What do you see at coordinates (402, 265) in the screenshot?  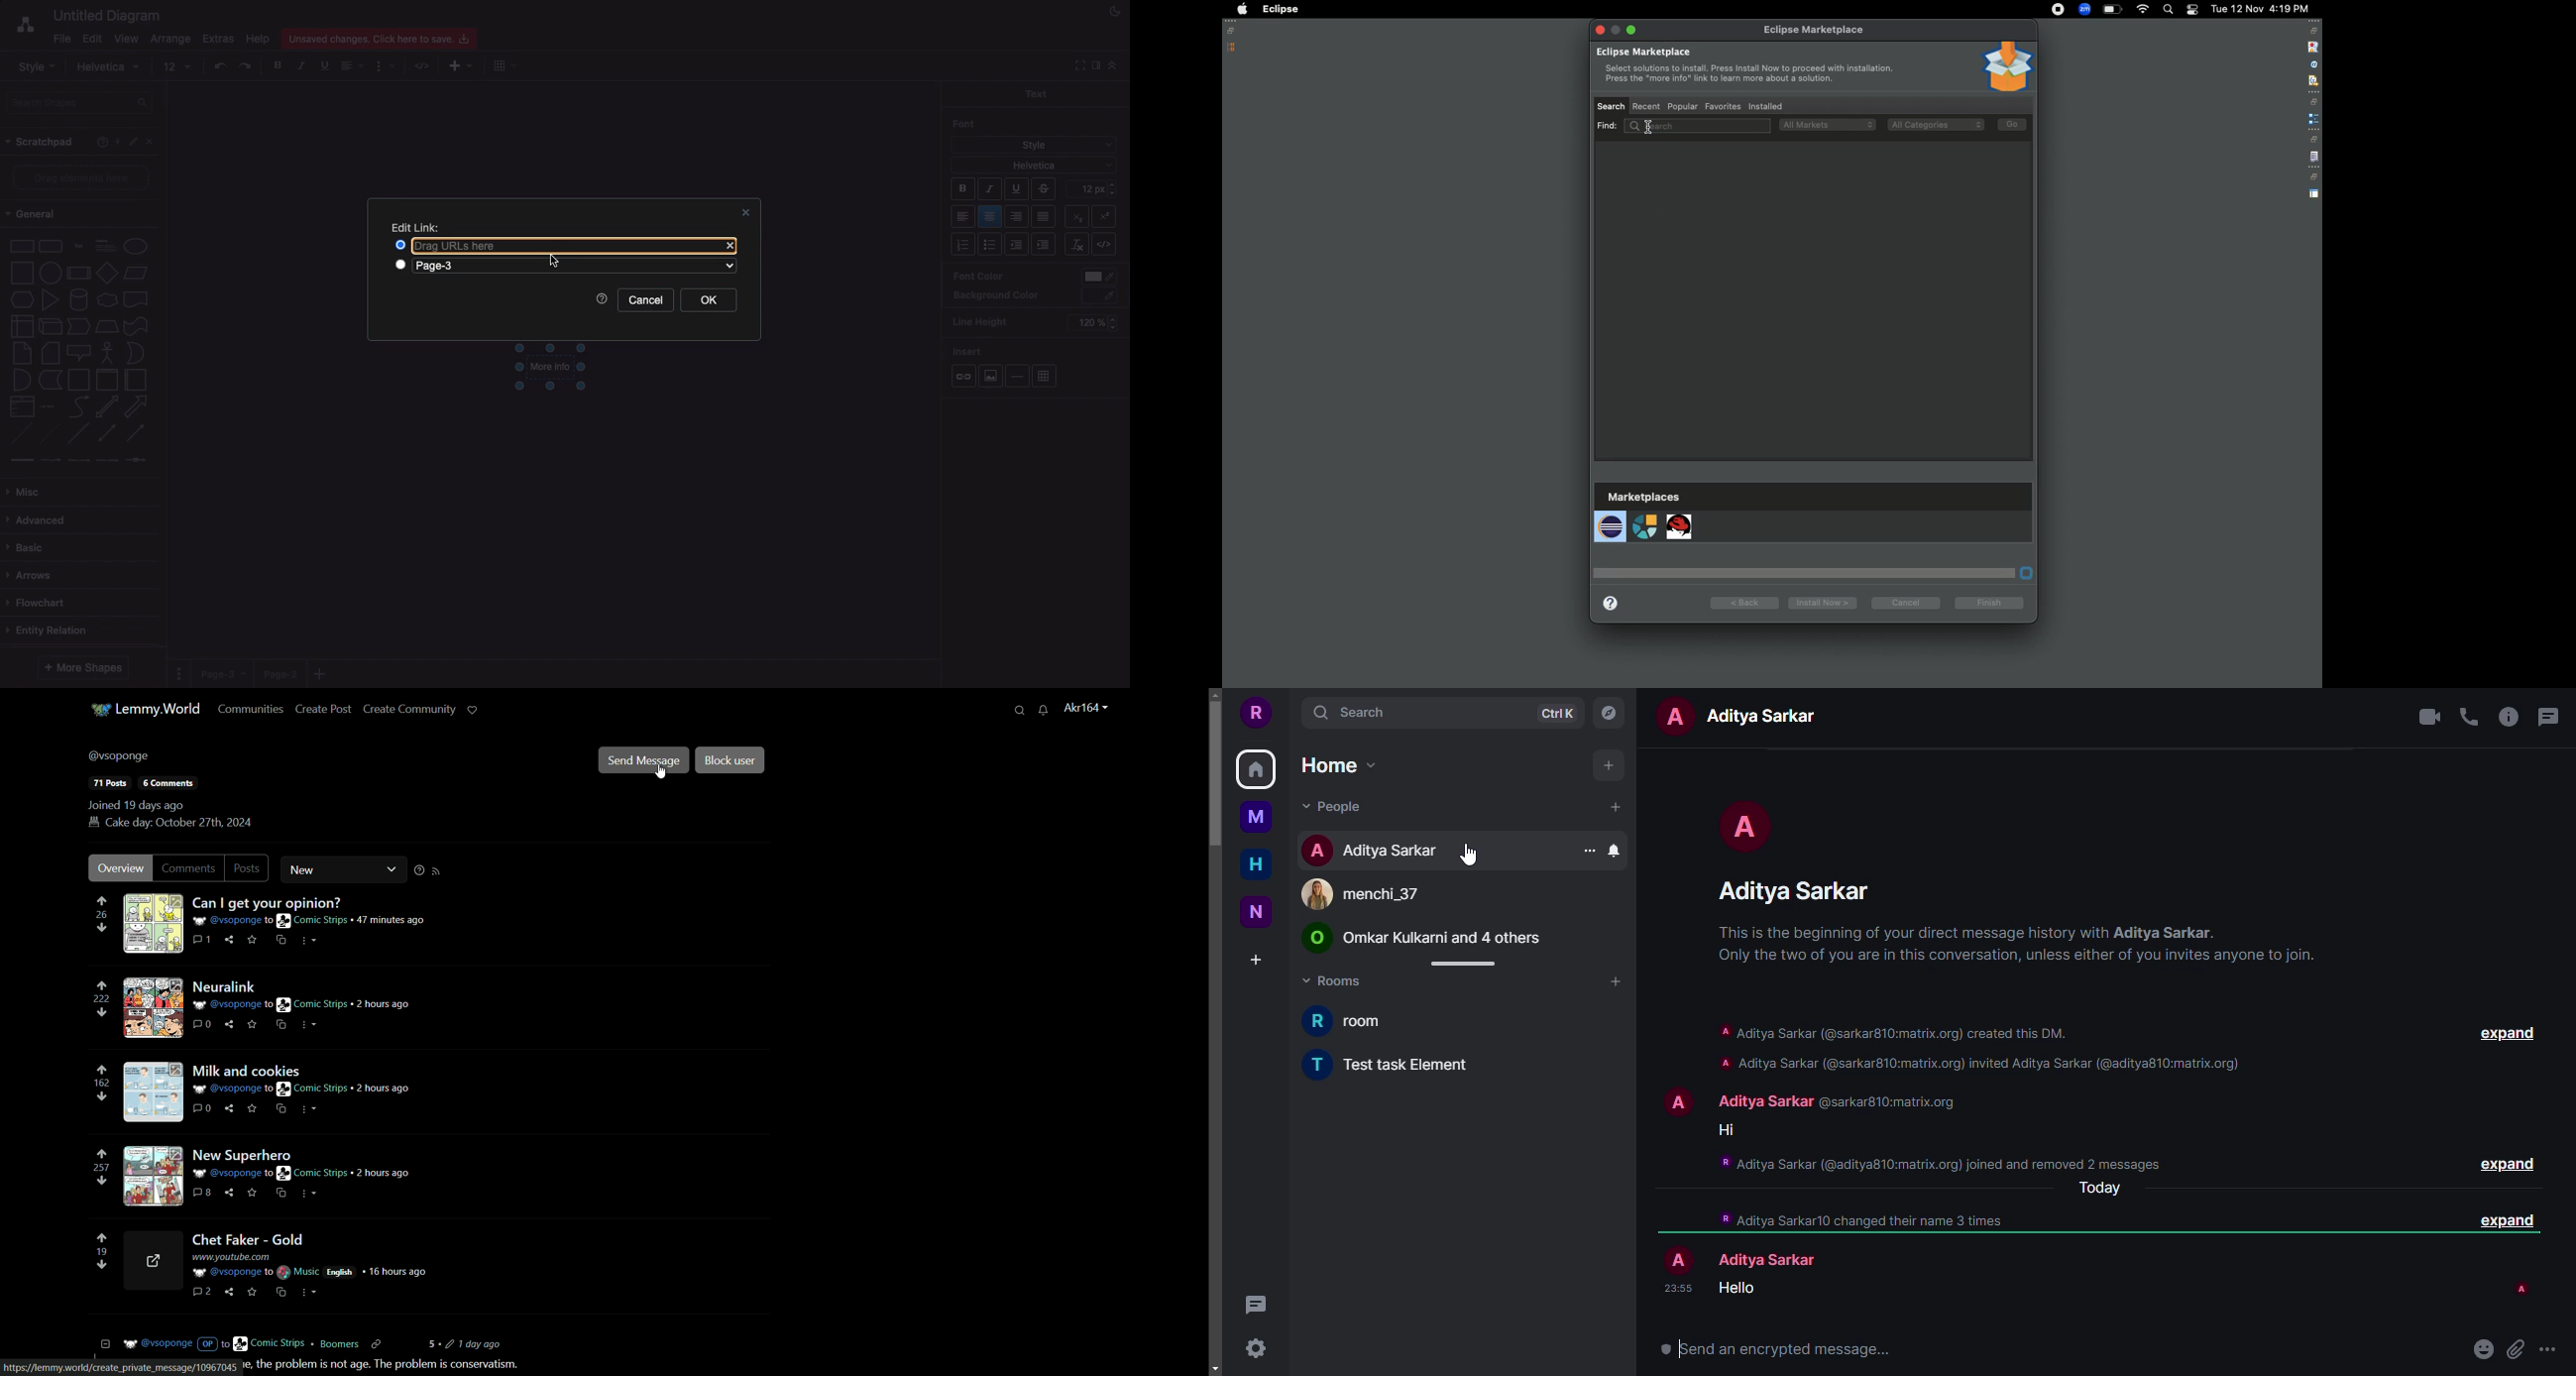 I see `Checkbox` at bounding box center [402, 265].